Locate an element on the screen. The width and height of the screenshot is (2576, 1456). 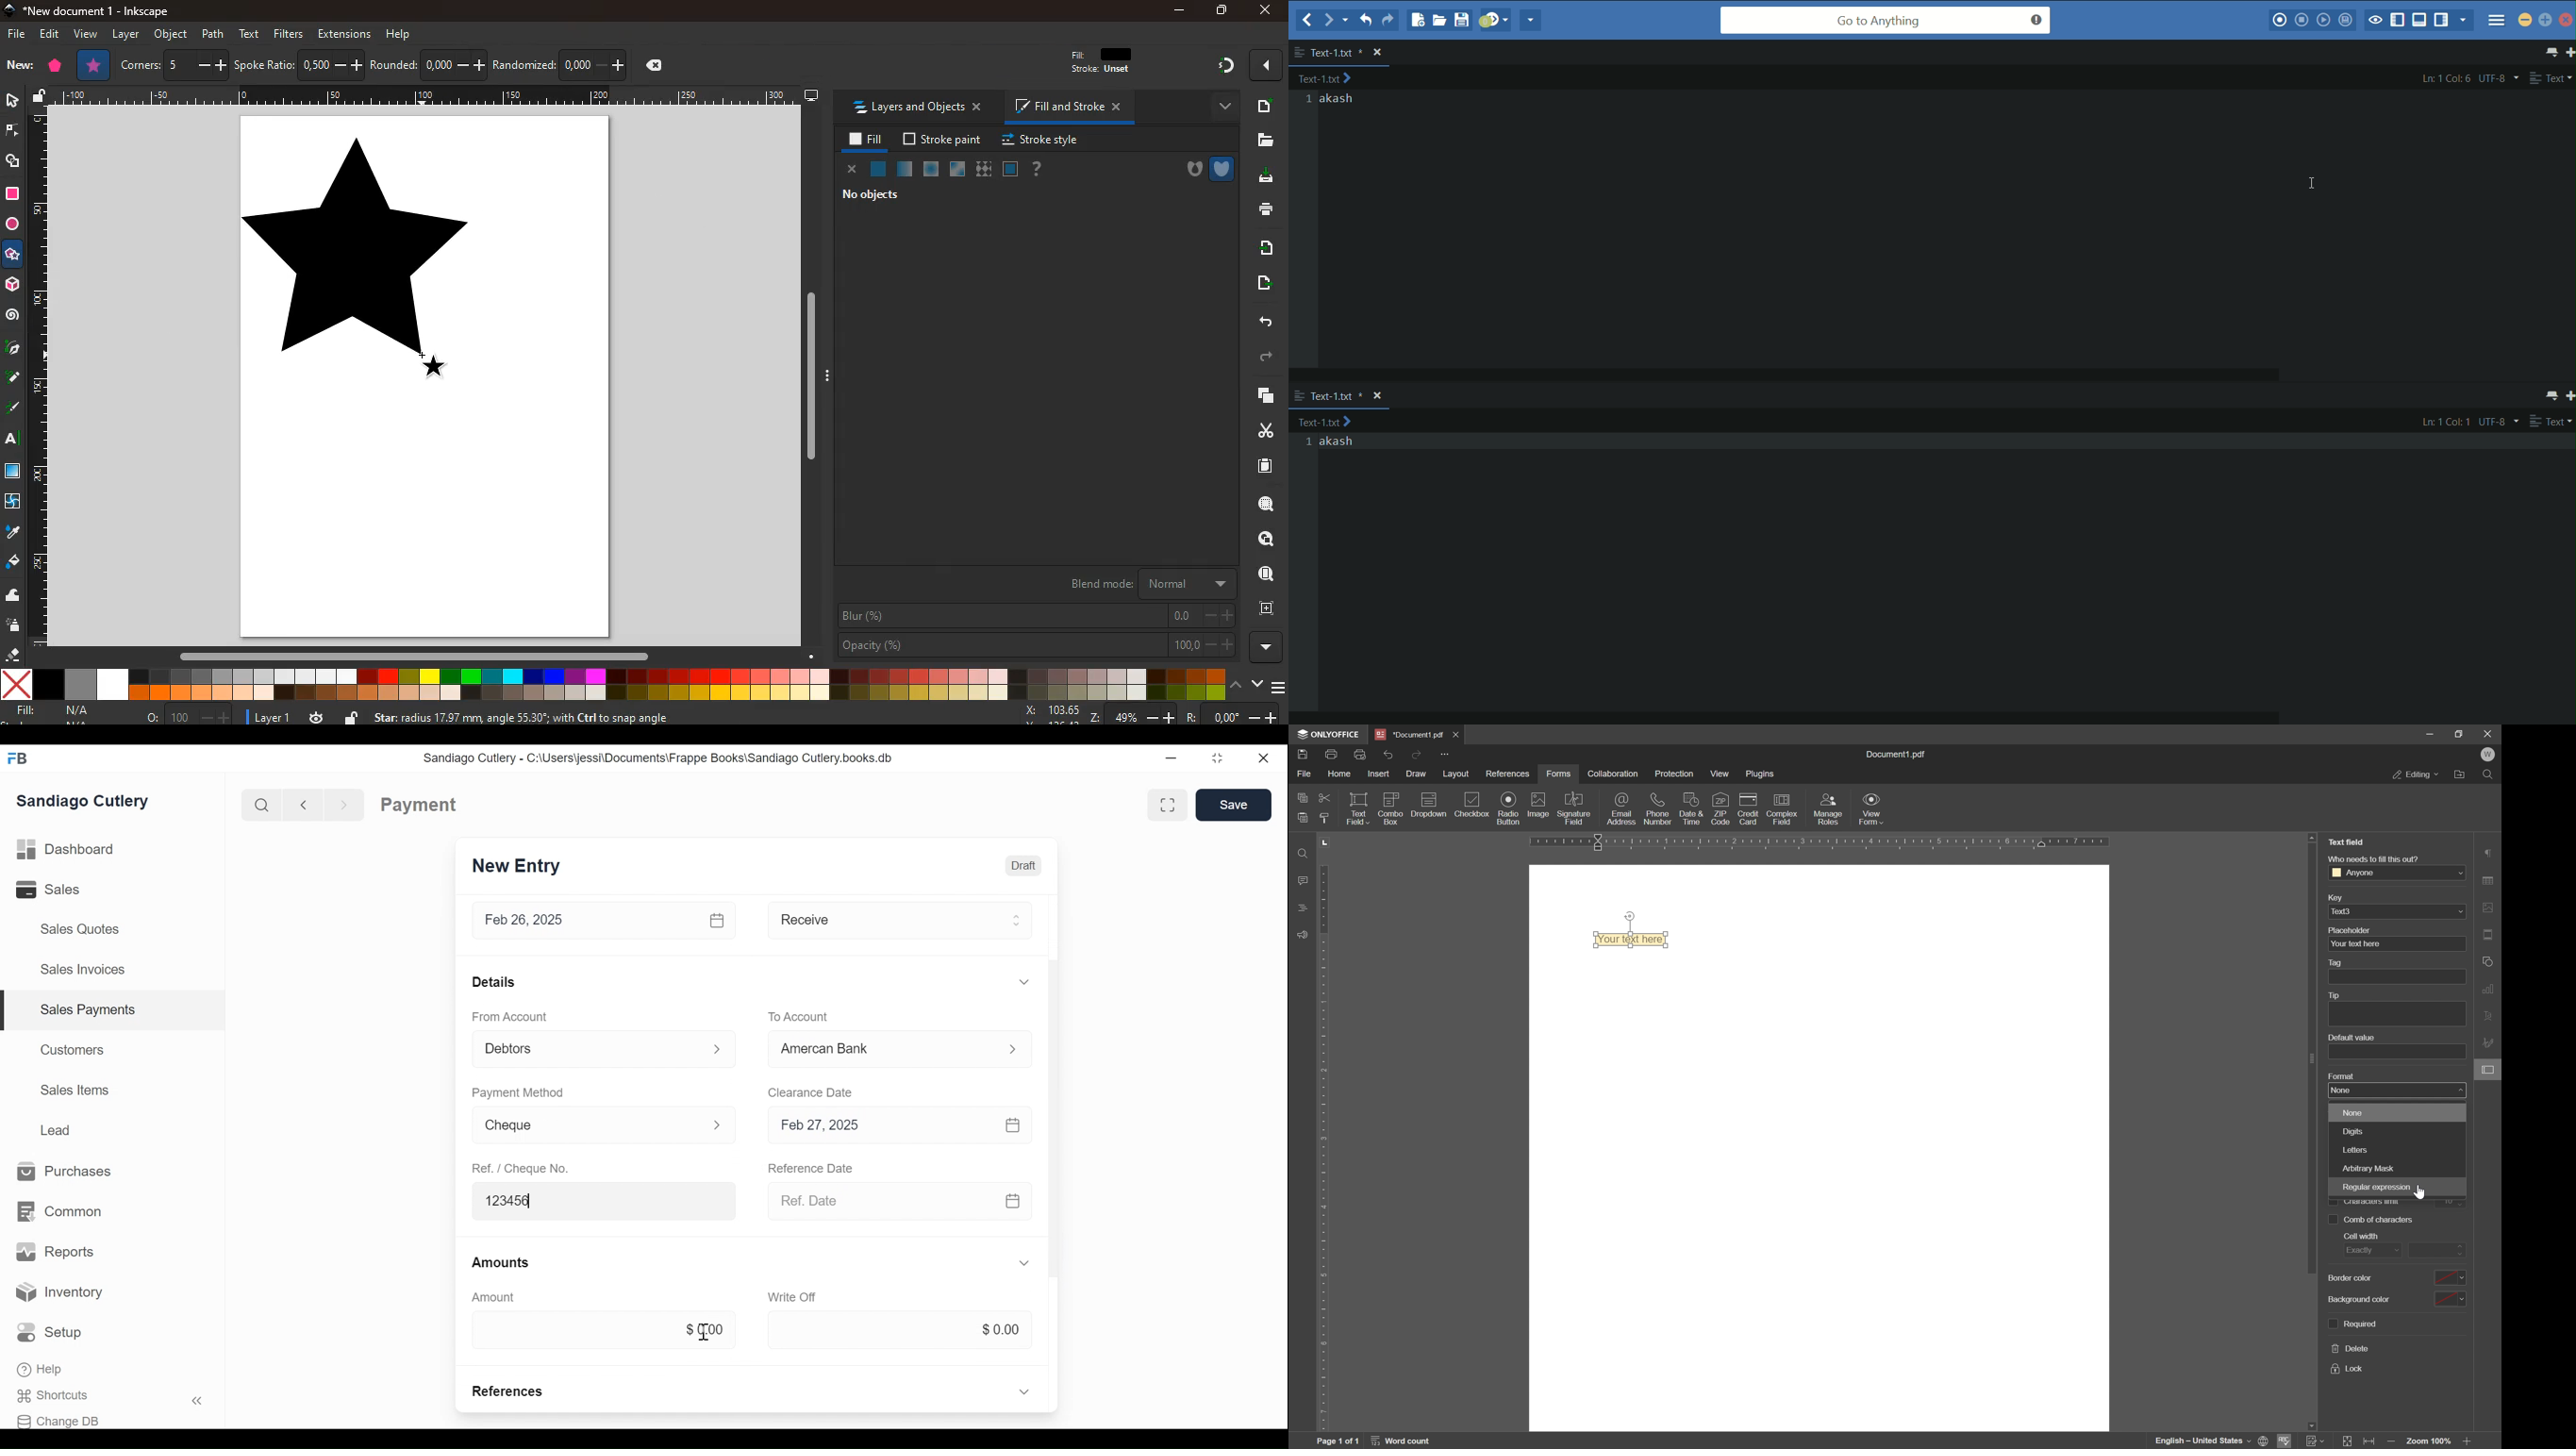
Expand is located at coordinates (718, 1050).